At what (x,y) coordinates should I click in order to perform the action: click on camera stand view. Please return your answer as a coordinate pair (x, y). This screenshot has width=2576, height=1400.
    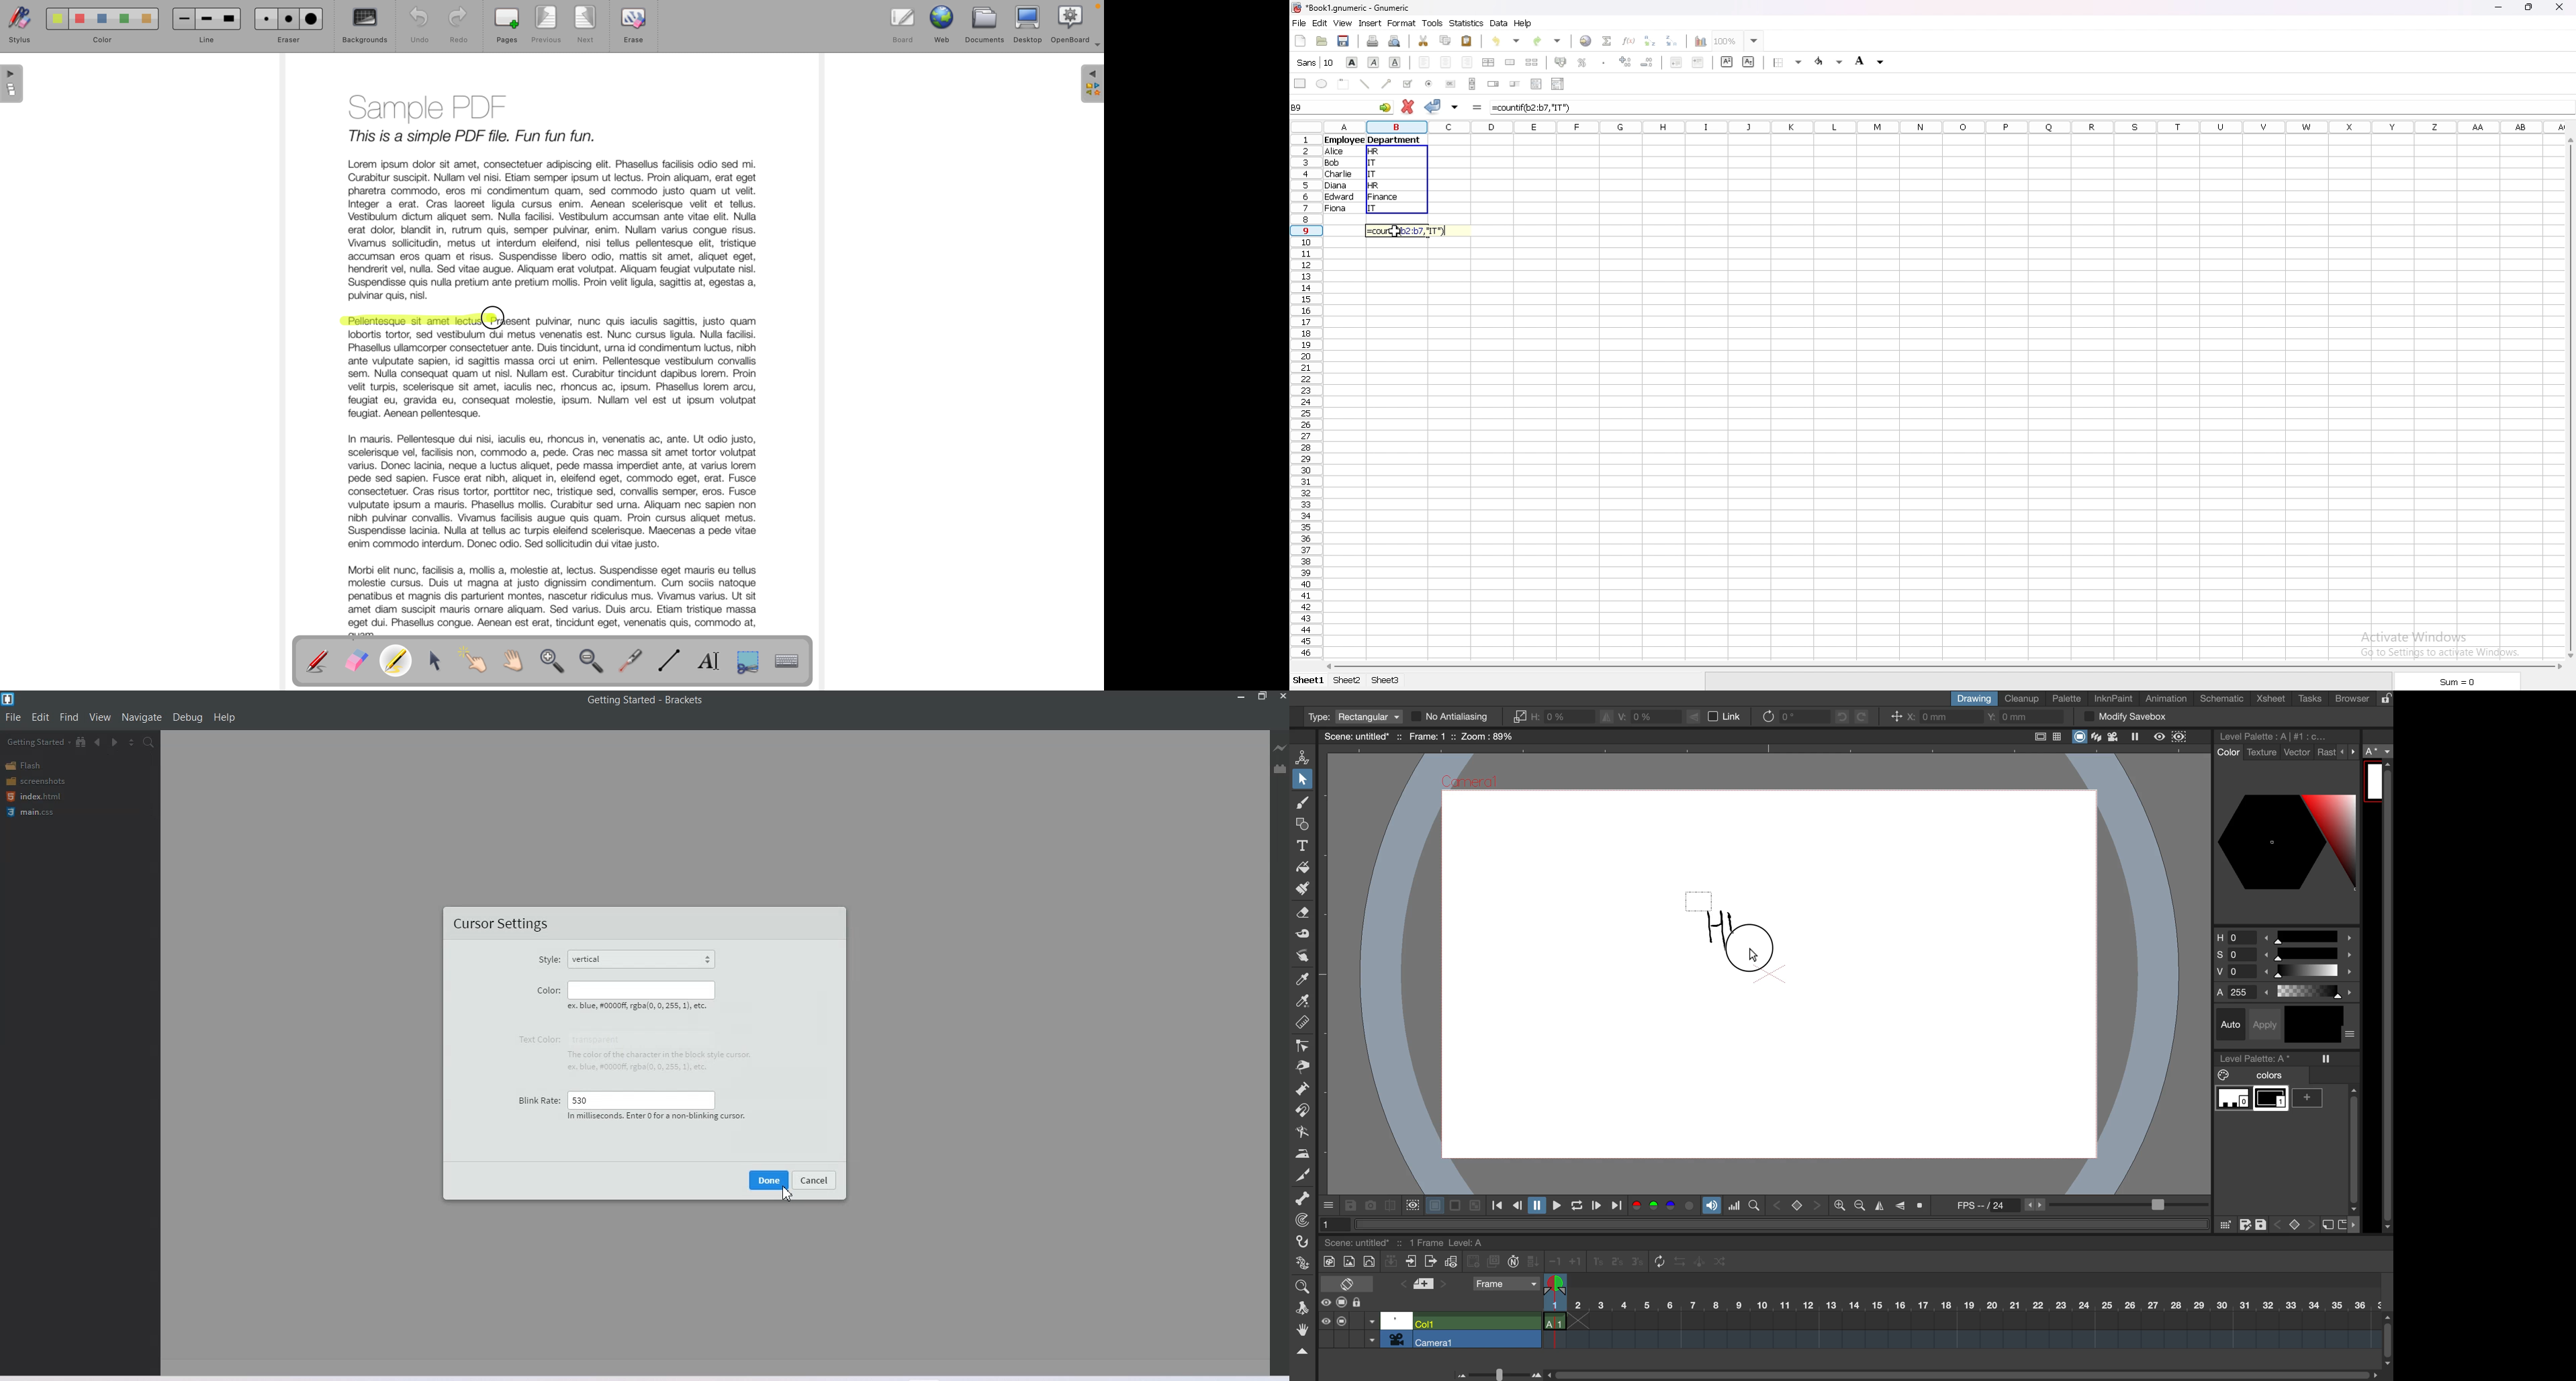
    Looking at the image, I should click on (2079, 737).